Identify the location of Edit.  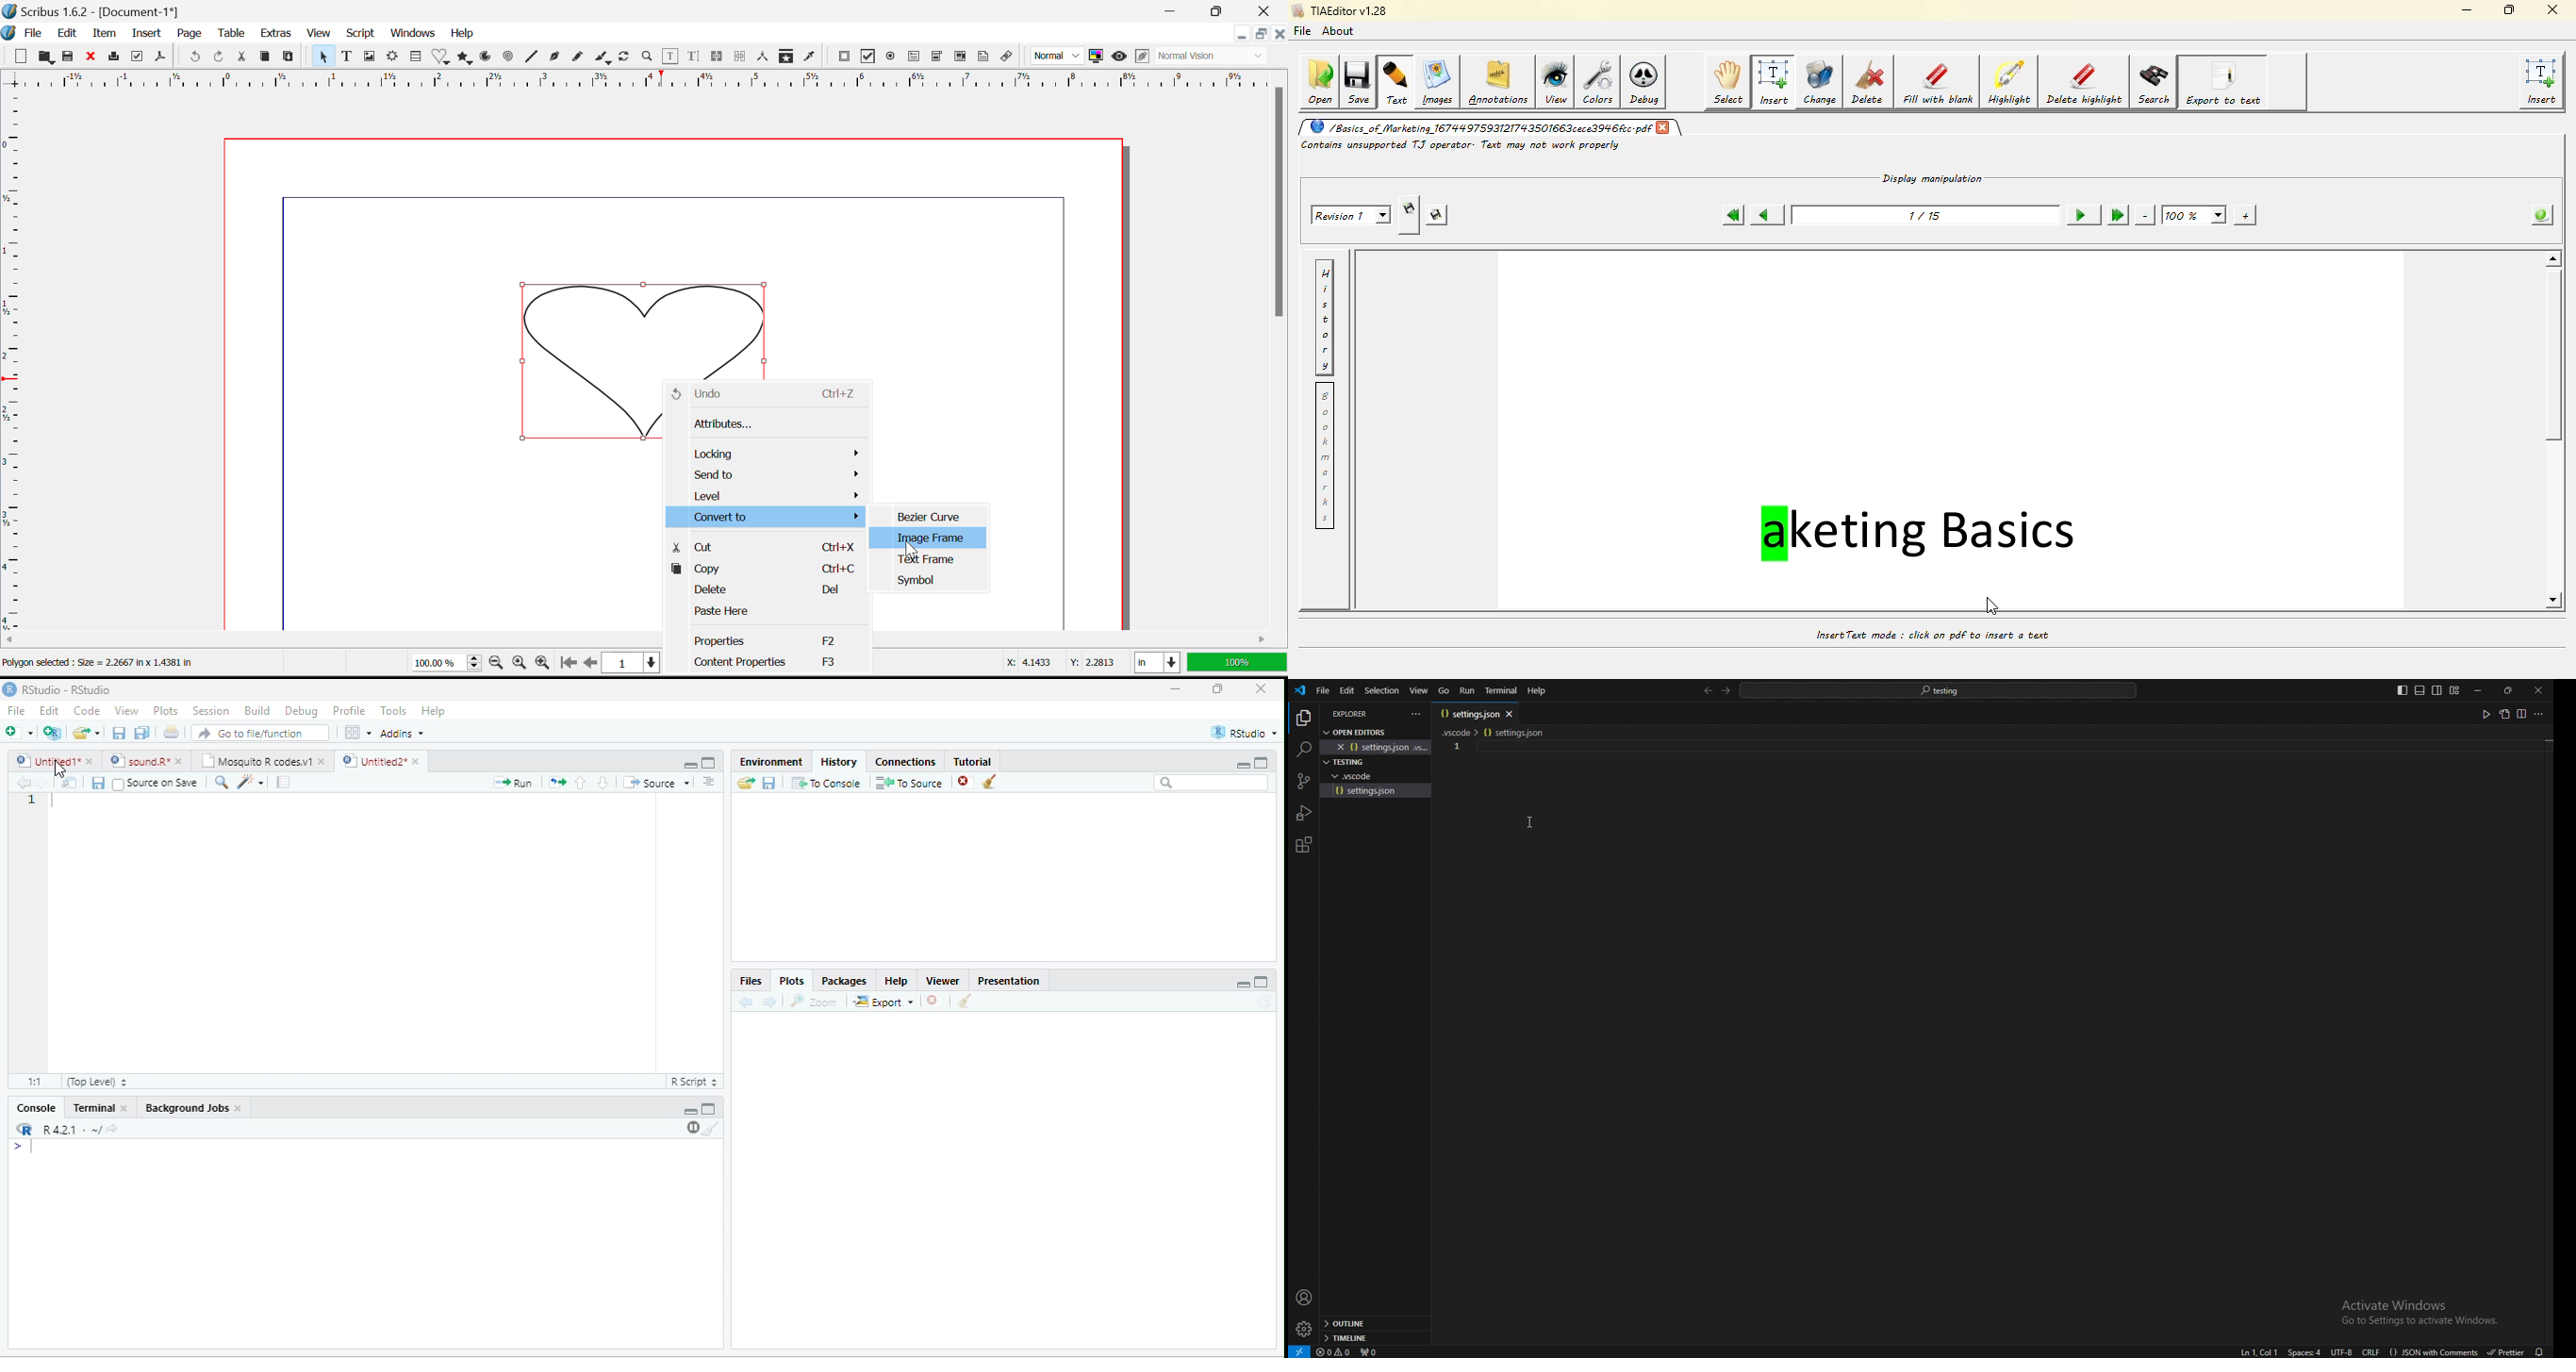
(49, 709).